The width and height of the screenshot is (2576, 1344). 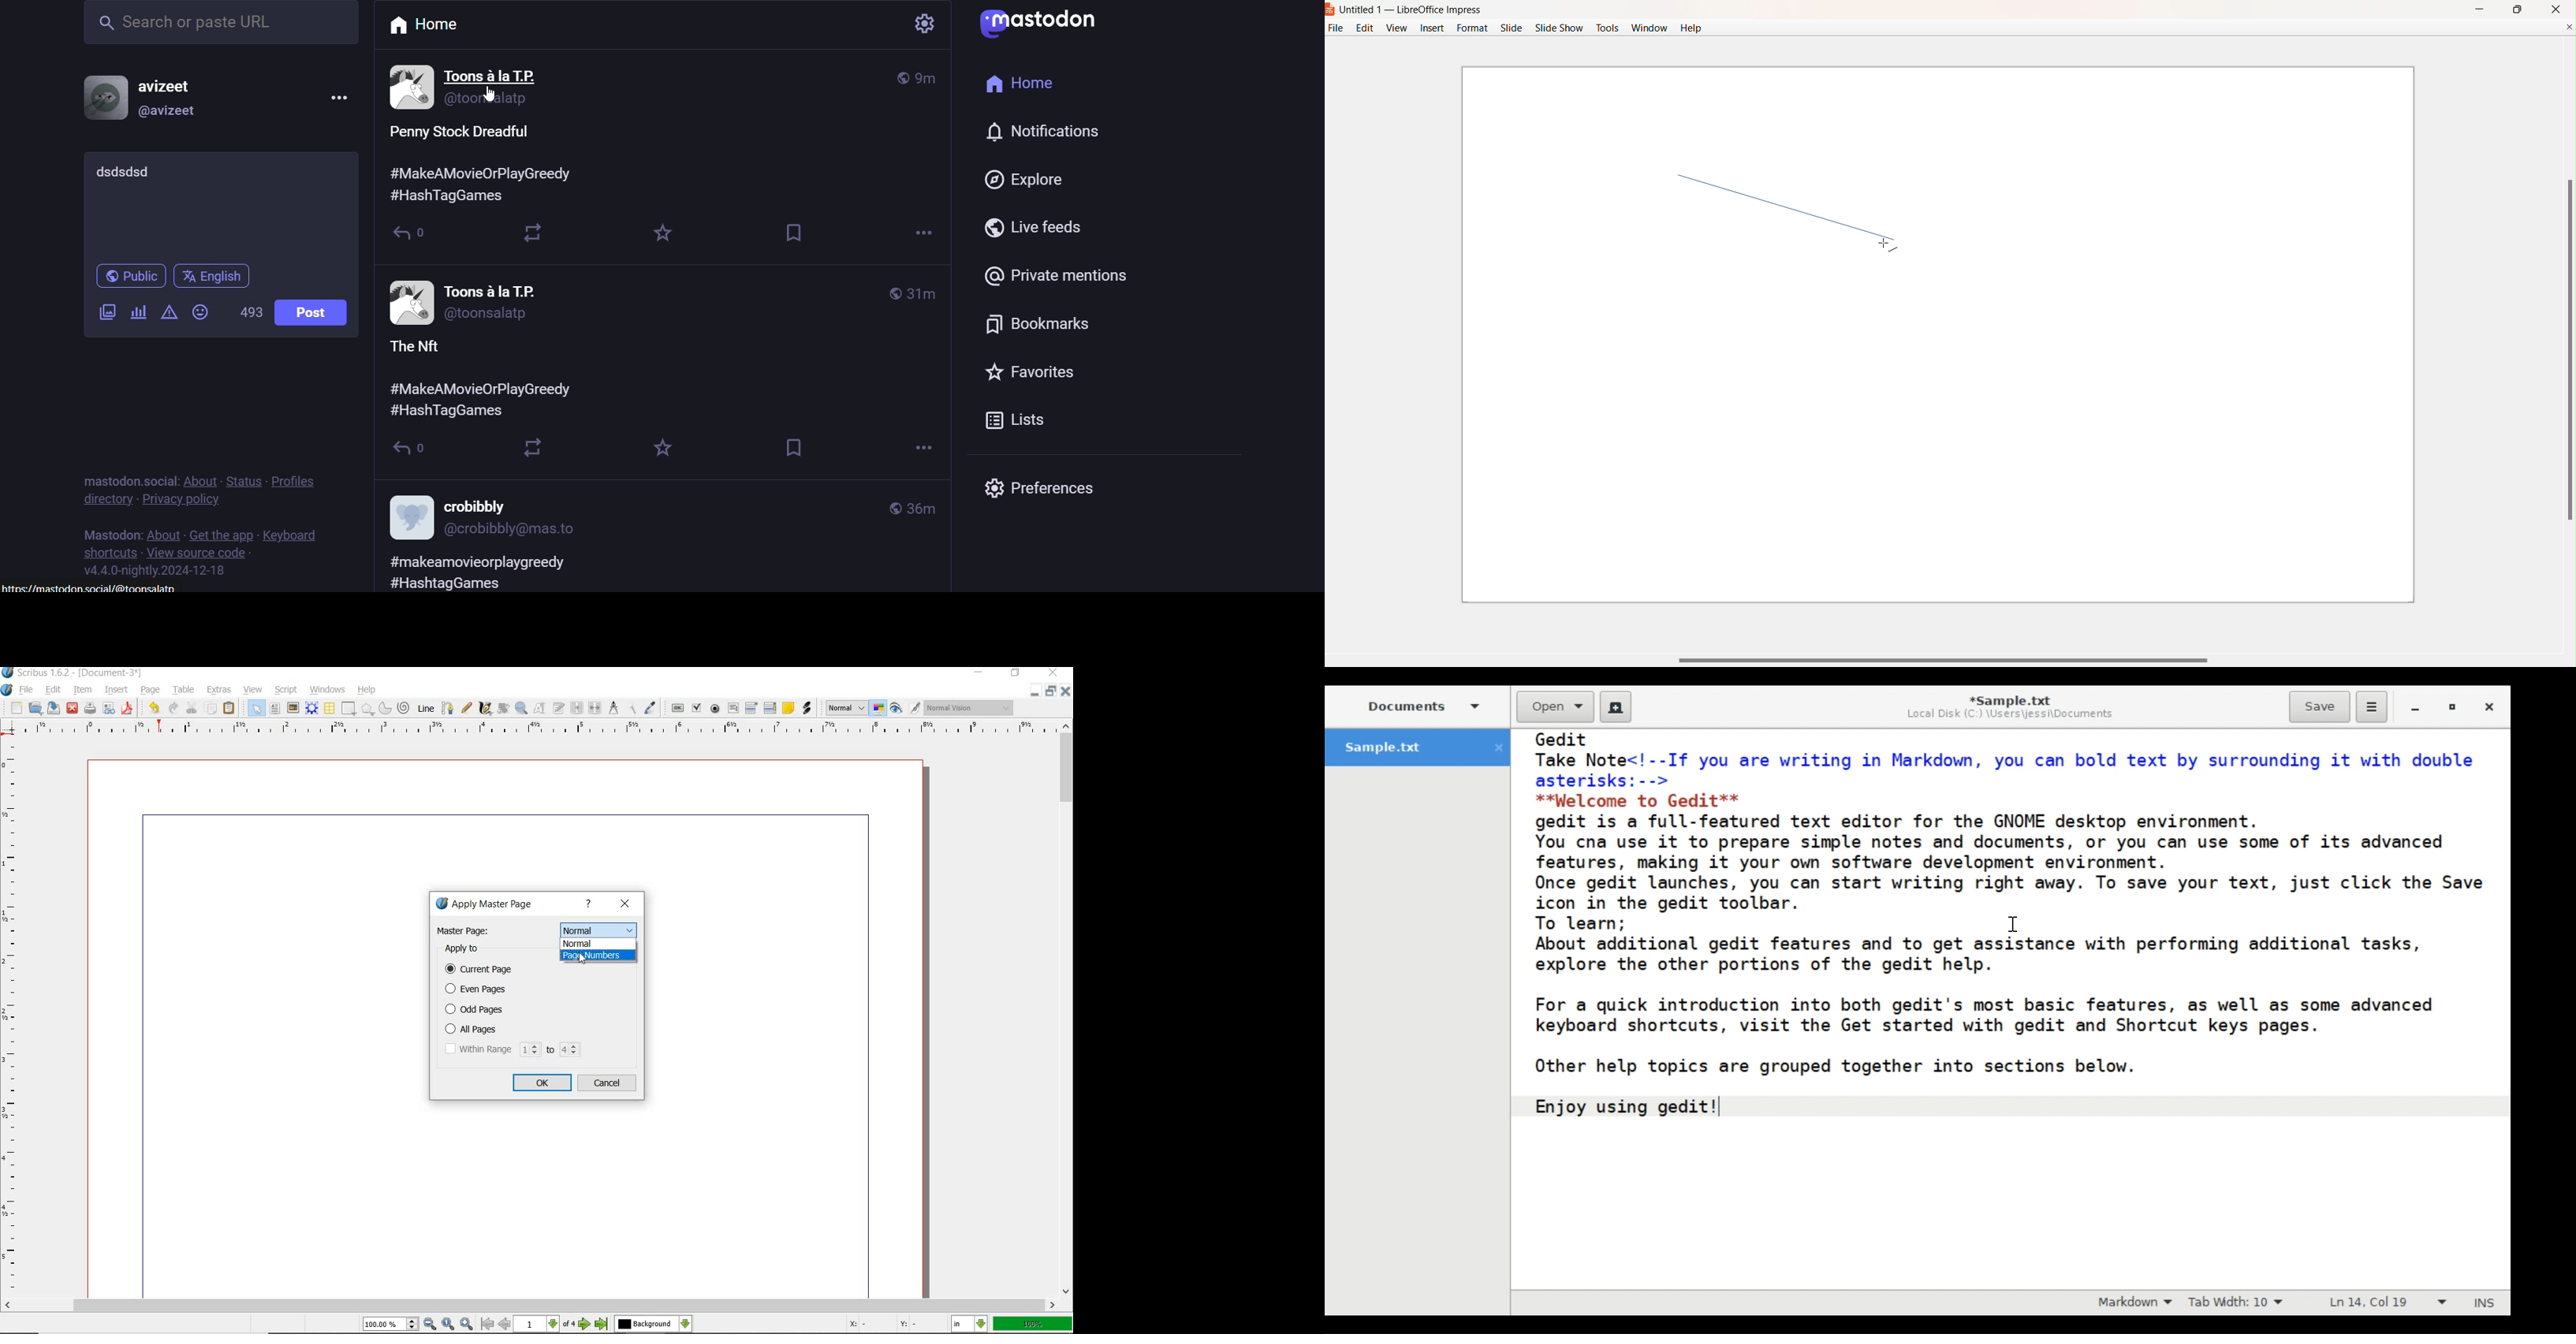 What do you see at coordinates (466, 708) in the screenshot?
I see `freehand line` at bounding box center [466, 708].